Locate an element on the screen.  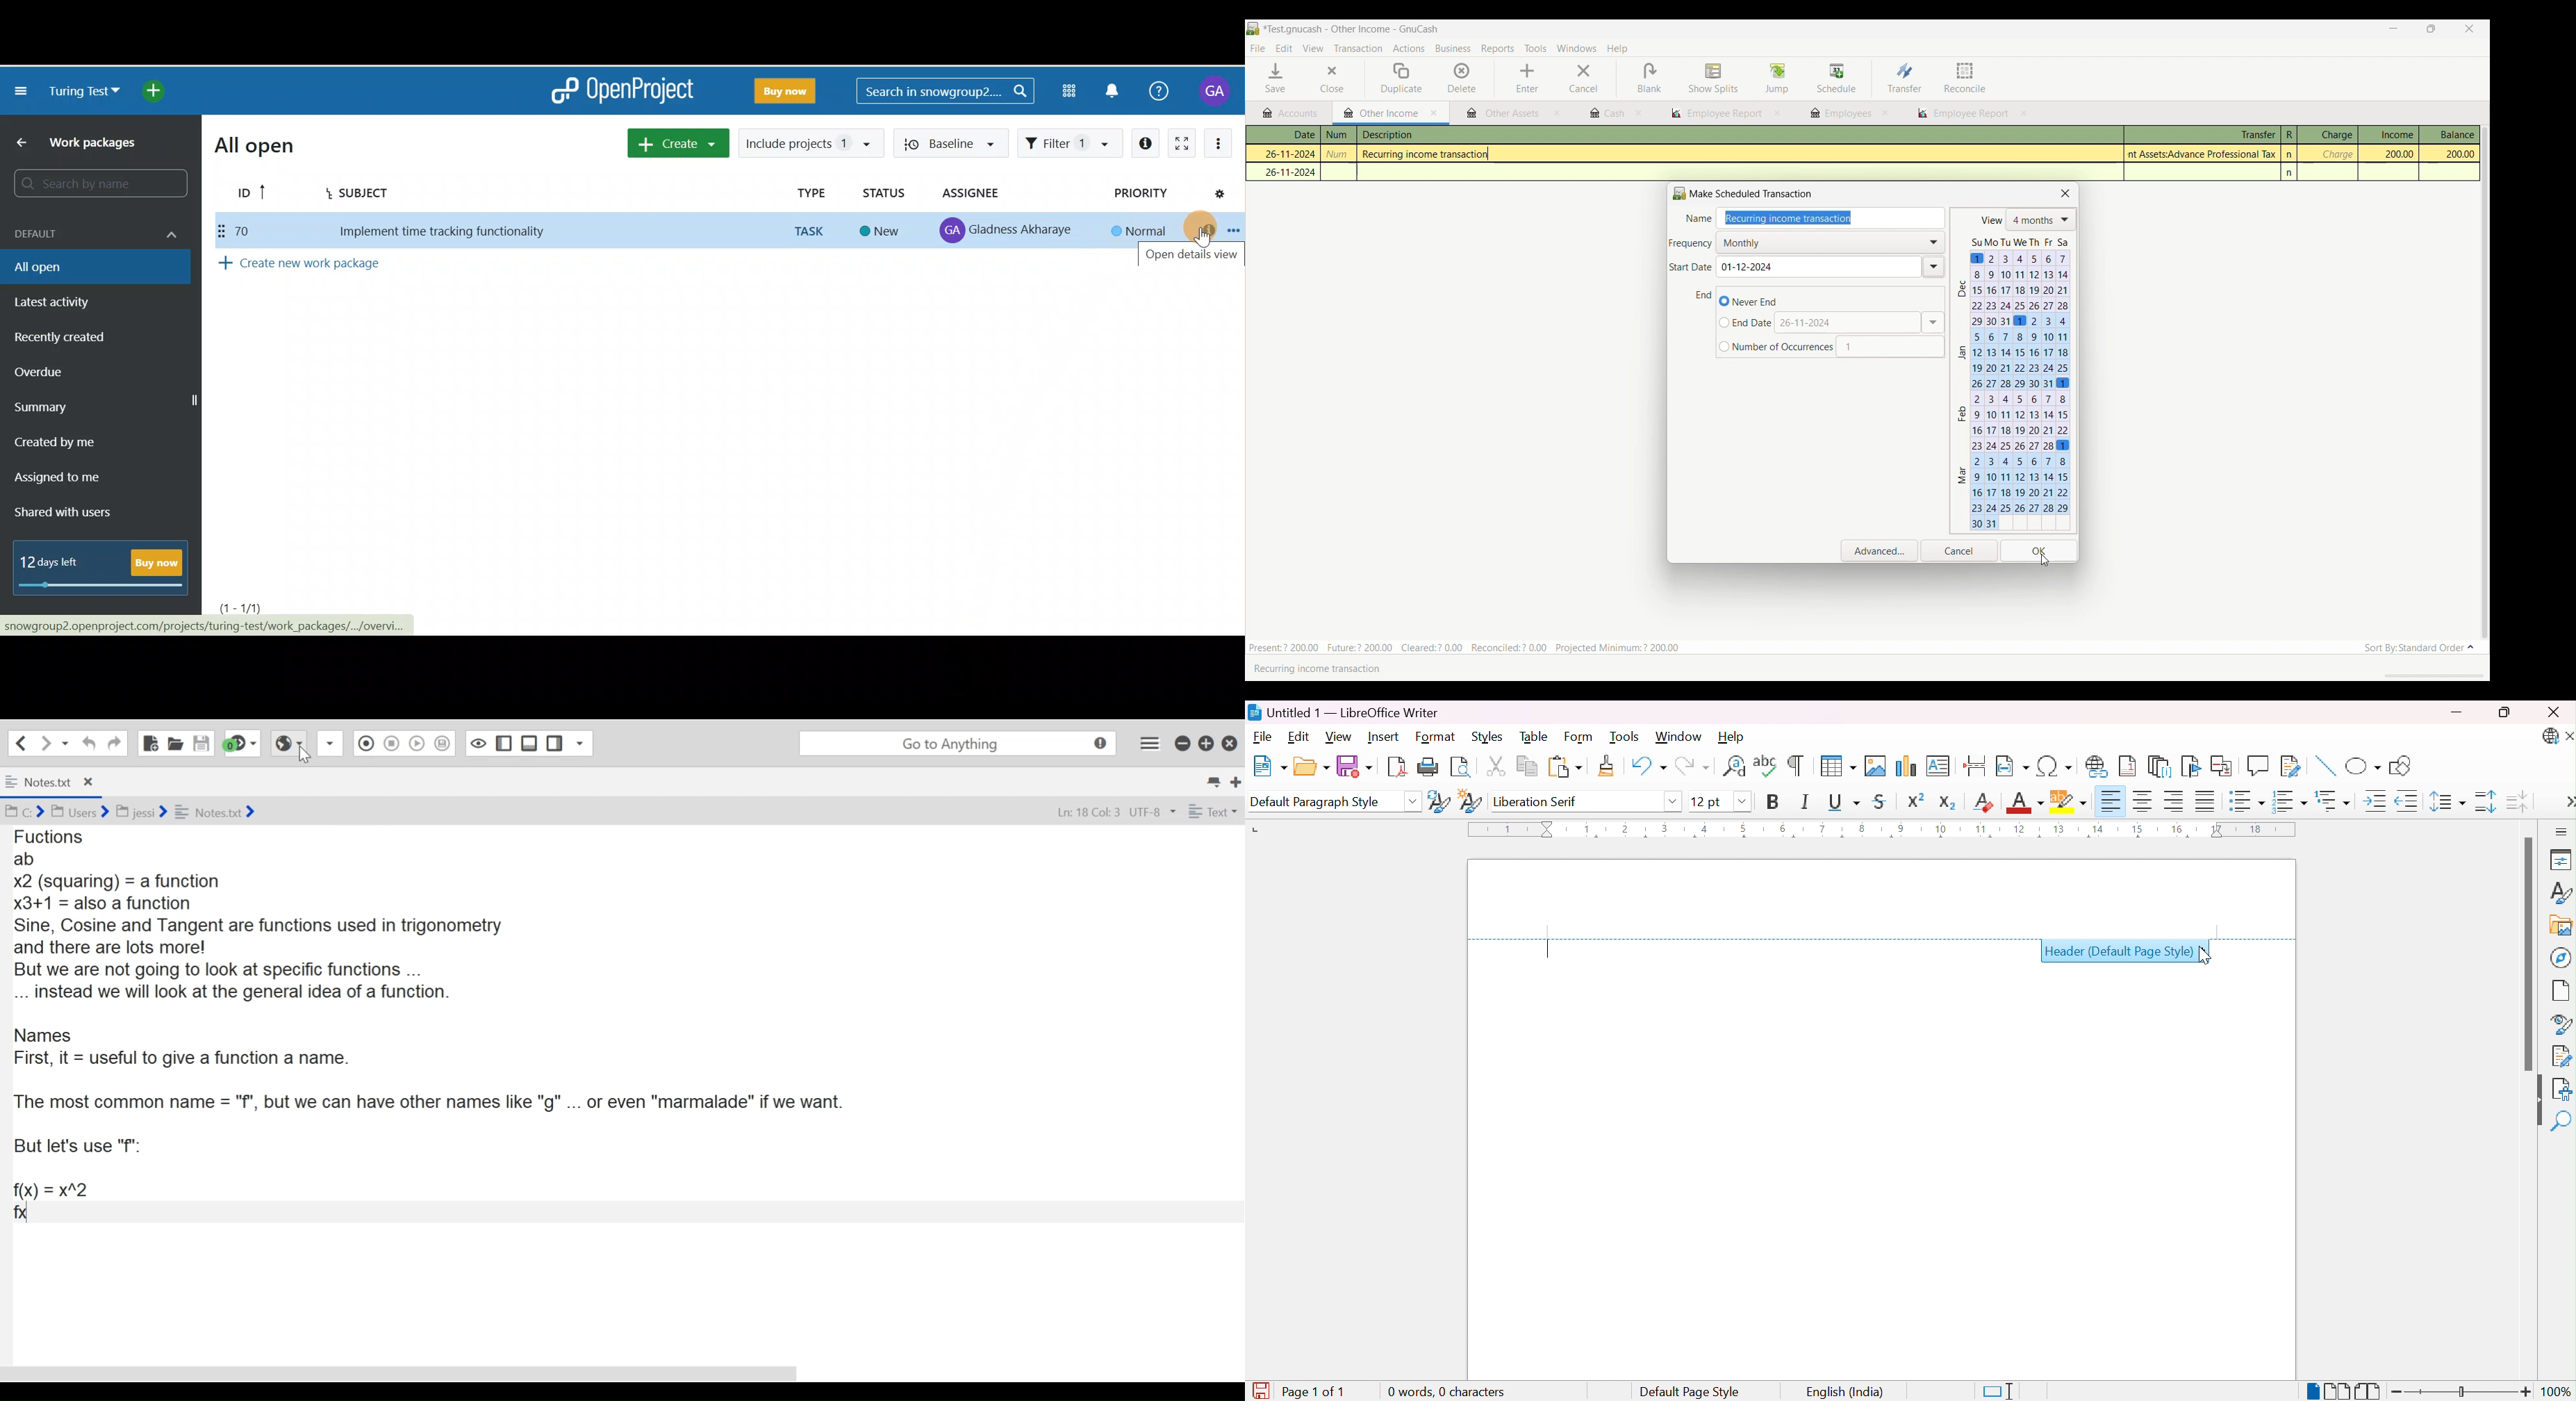
Software logo is located at coordinates (1253, 29).